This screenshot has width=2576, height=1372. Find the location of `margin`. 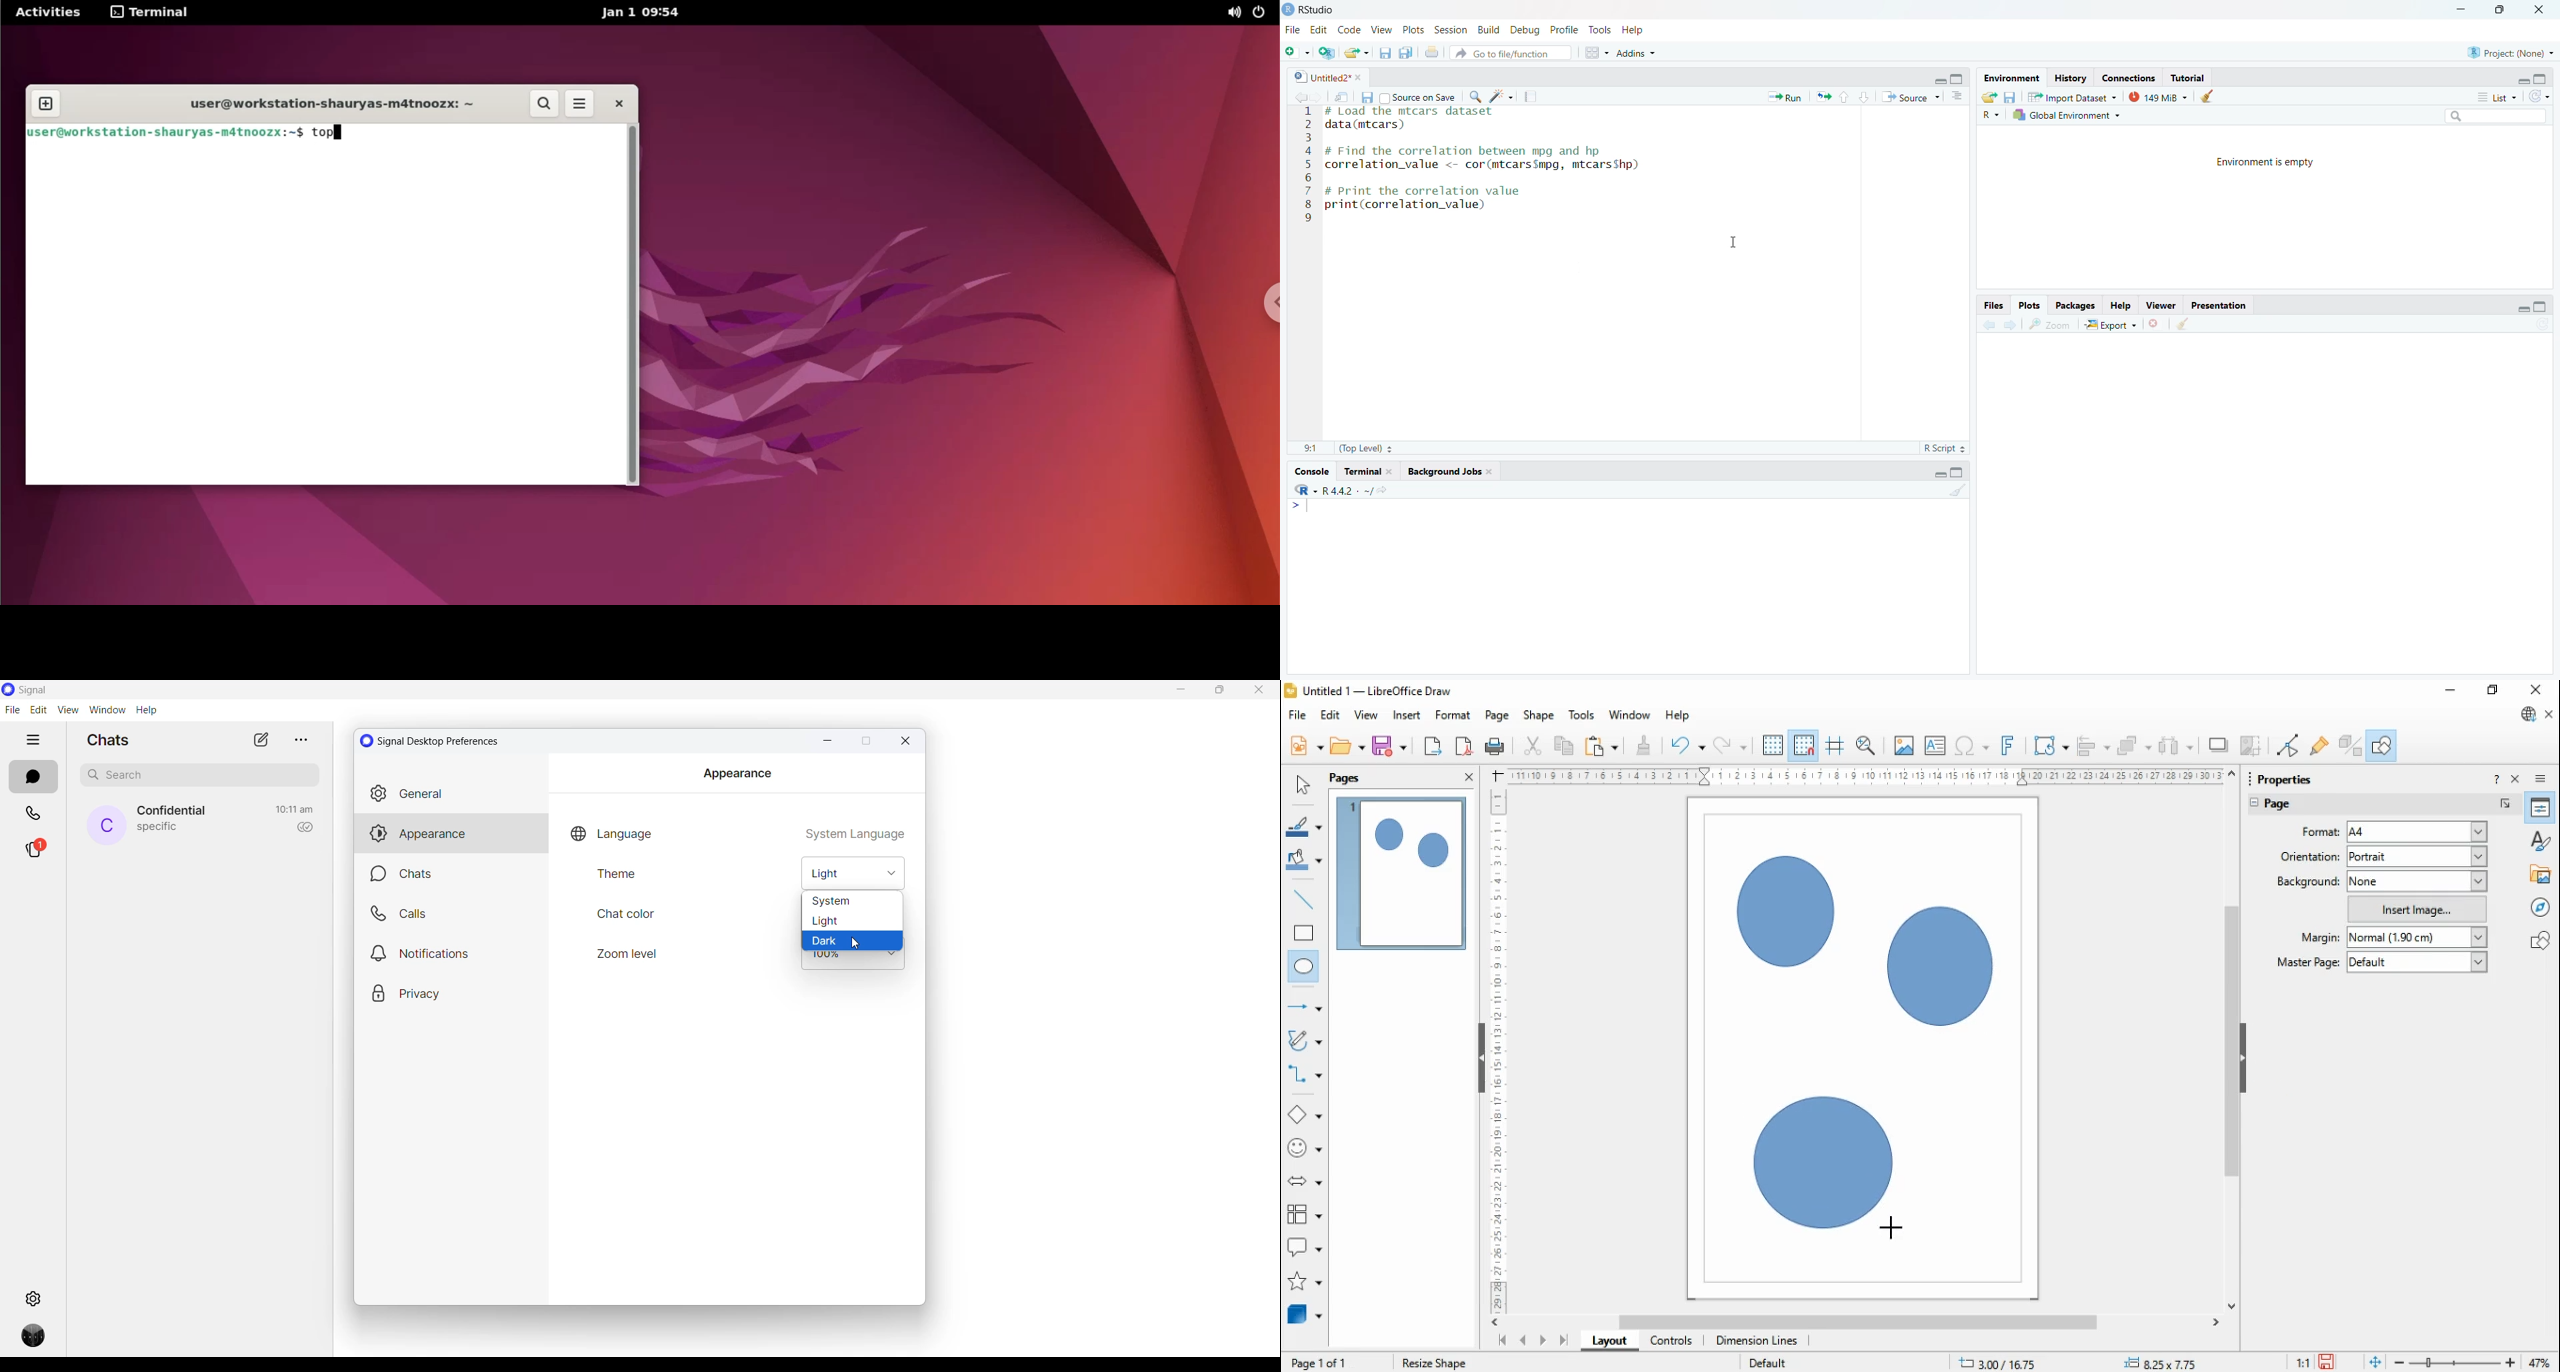

margin is located at coordinates (2318, 937).